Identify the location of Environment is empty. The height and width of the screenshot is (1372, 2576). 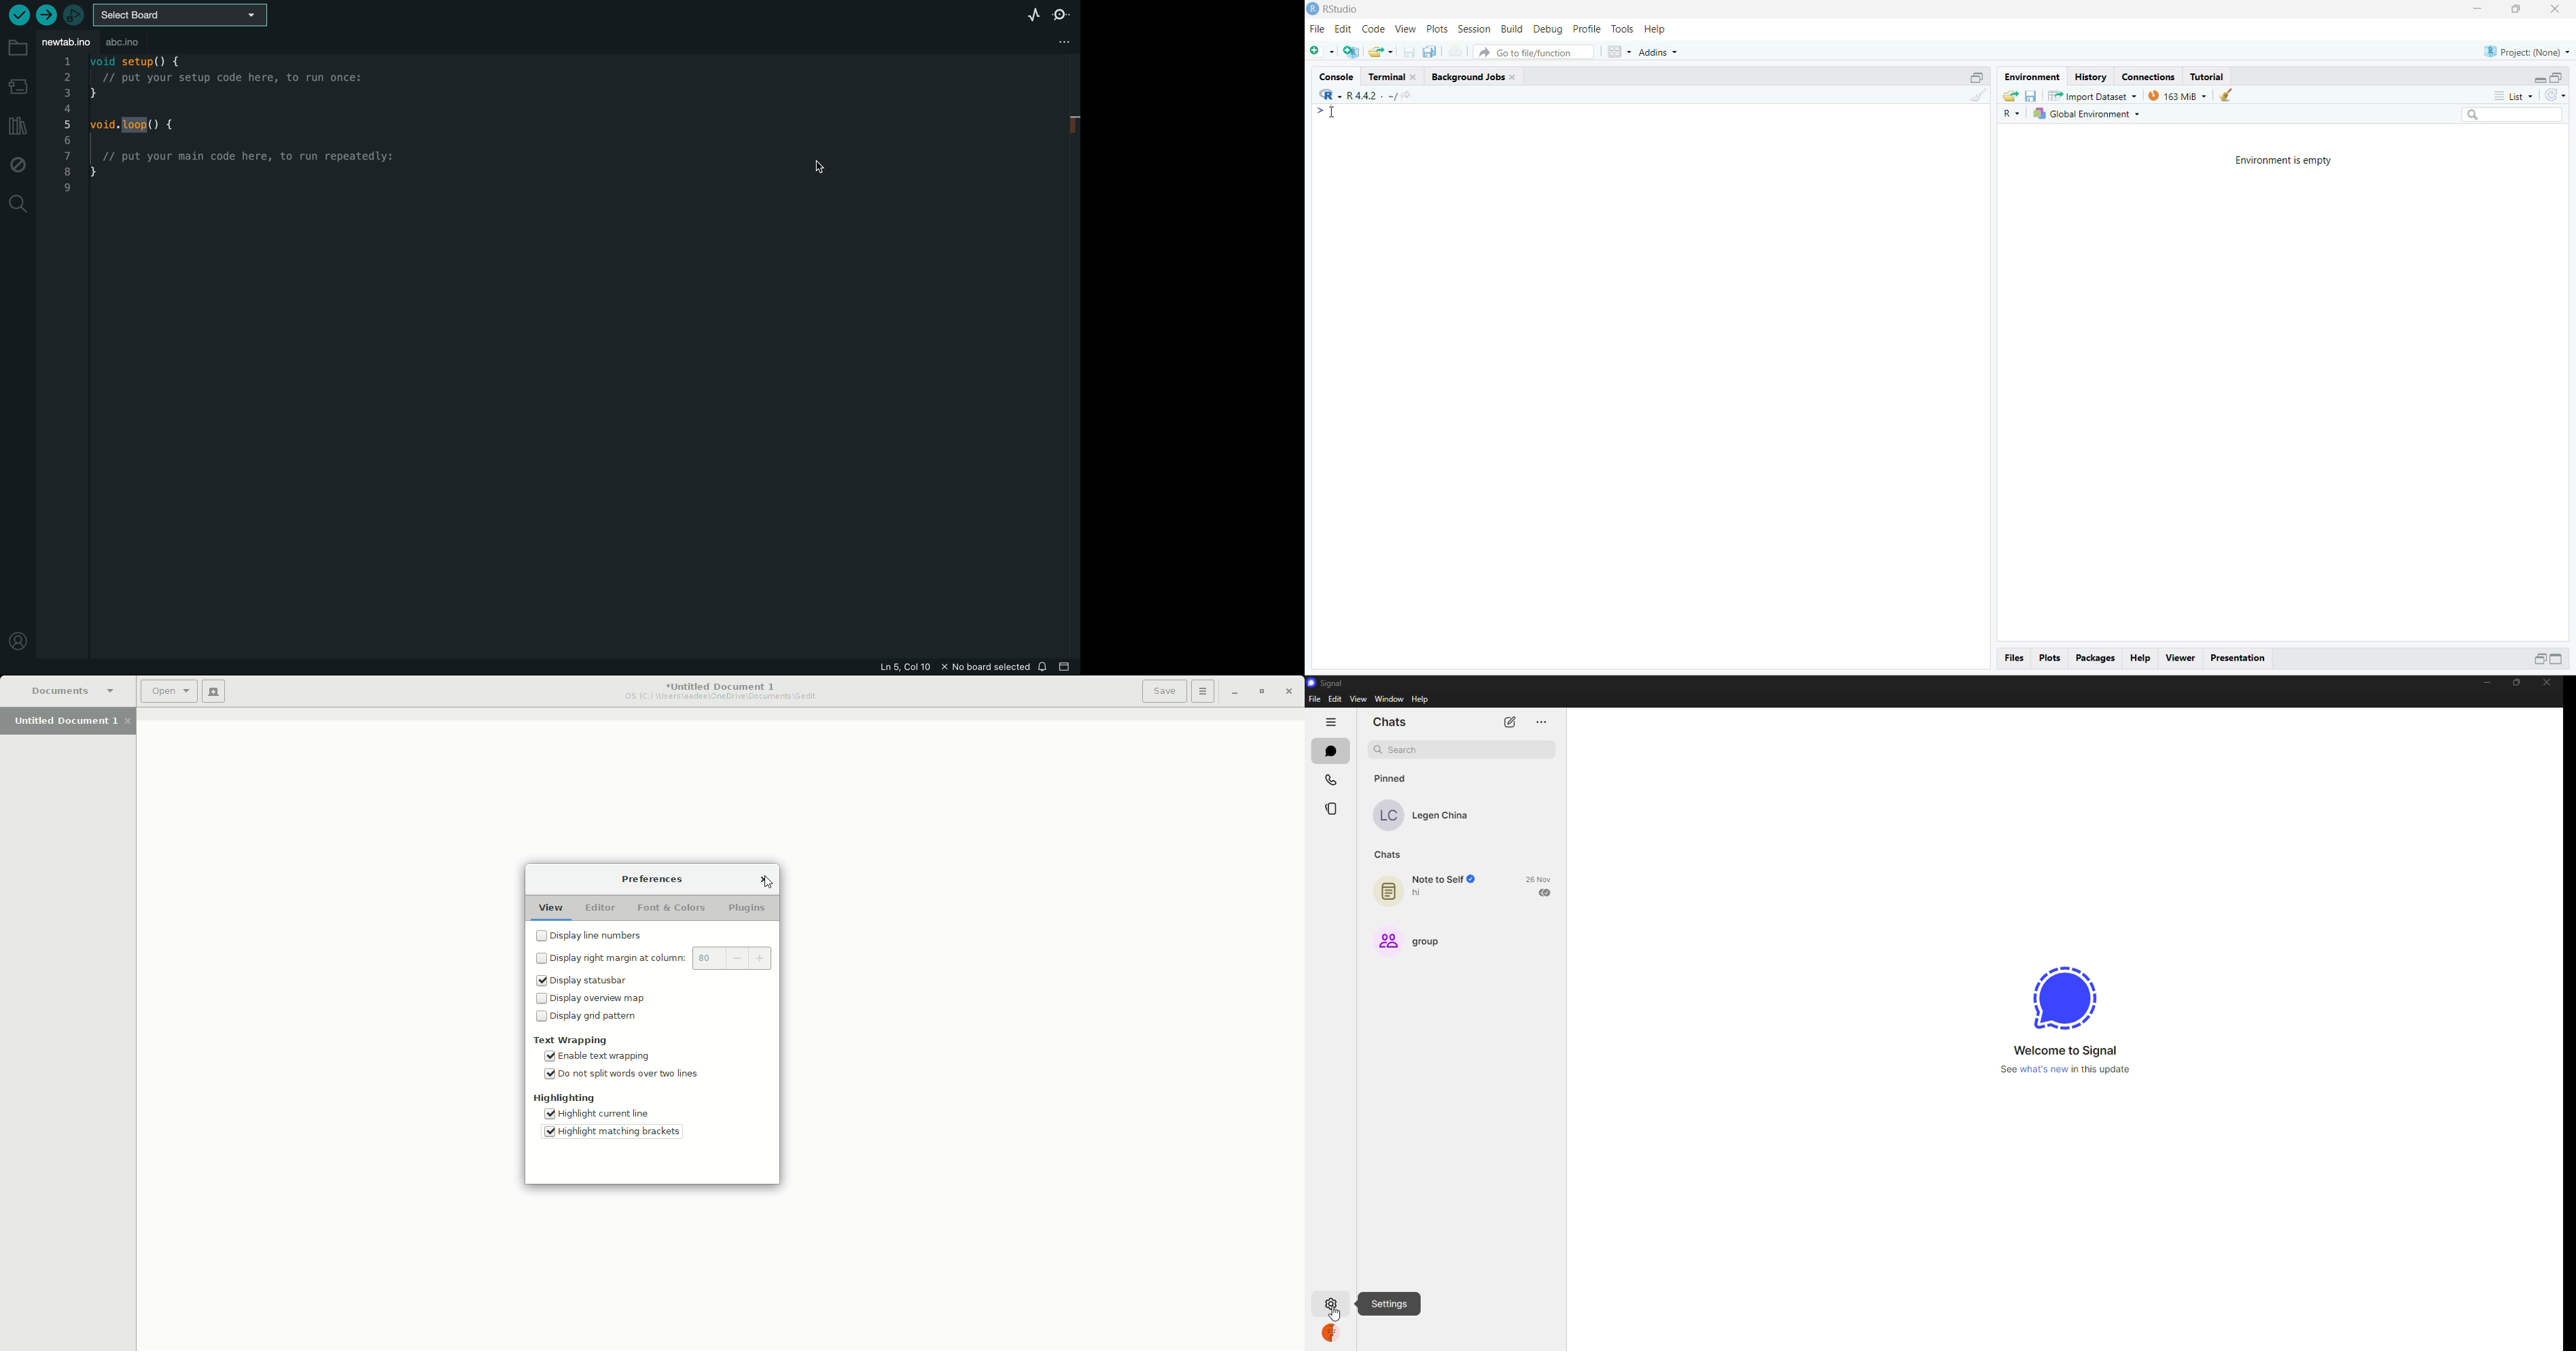
(2283, 162).